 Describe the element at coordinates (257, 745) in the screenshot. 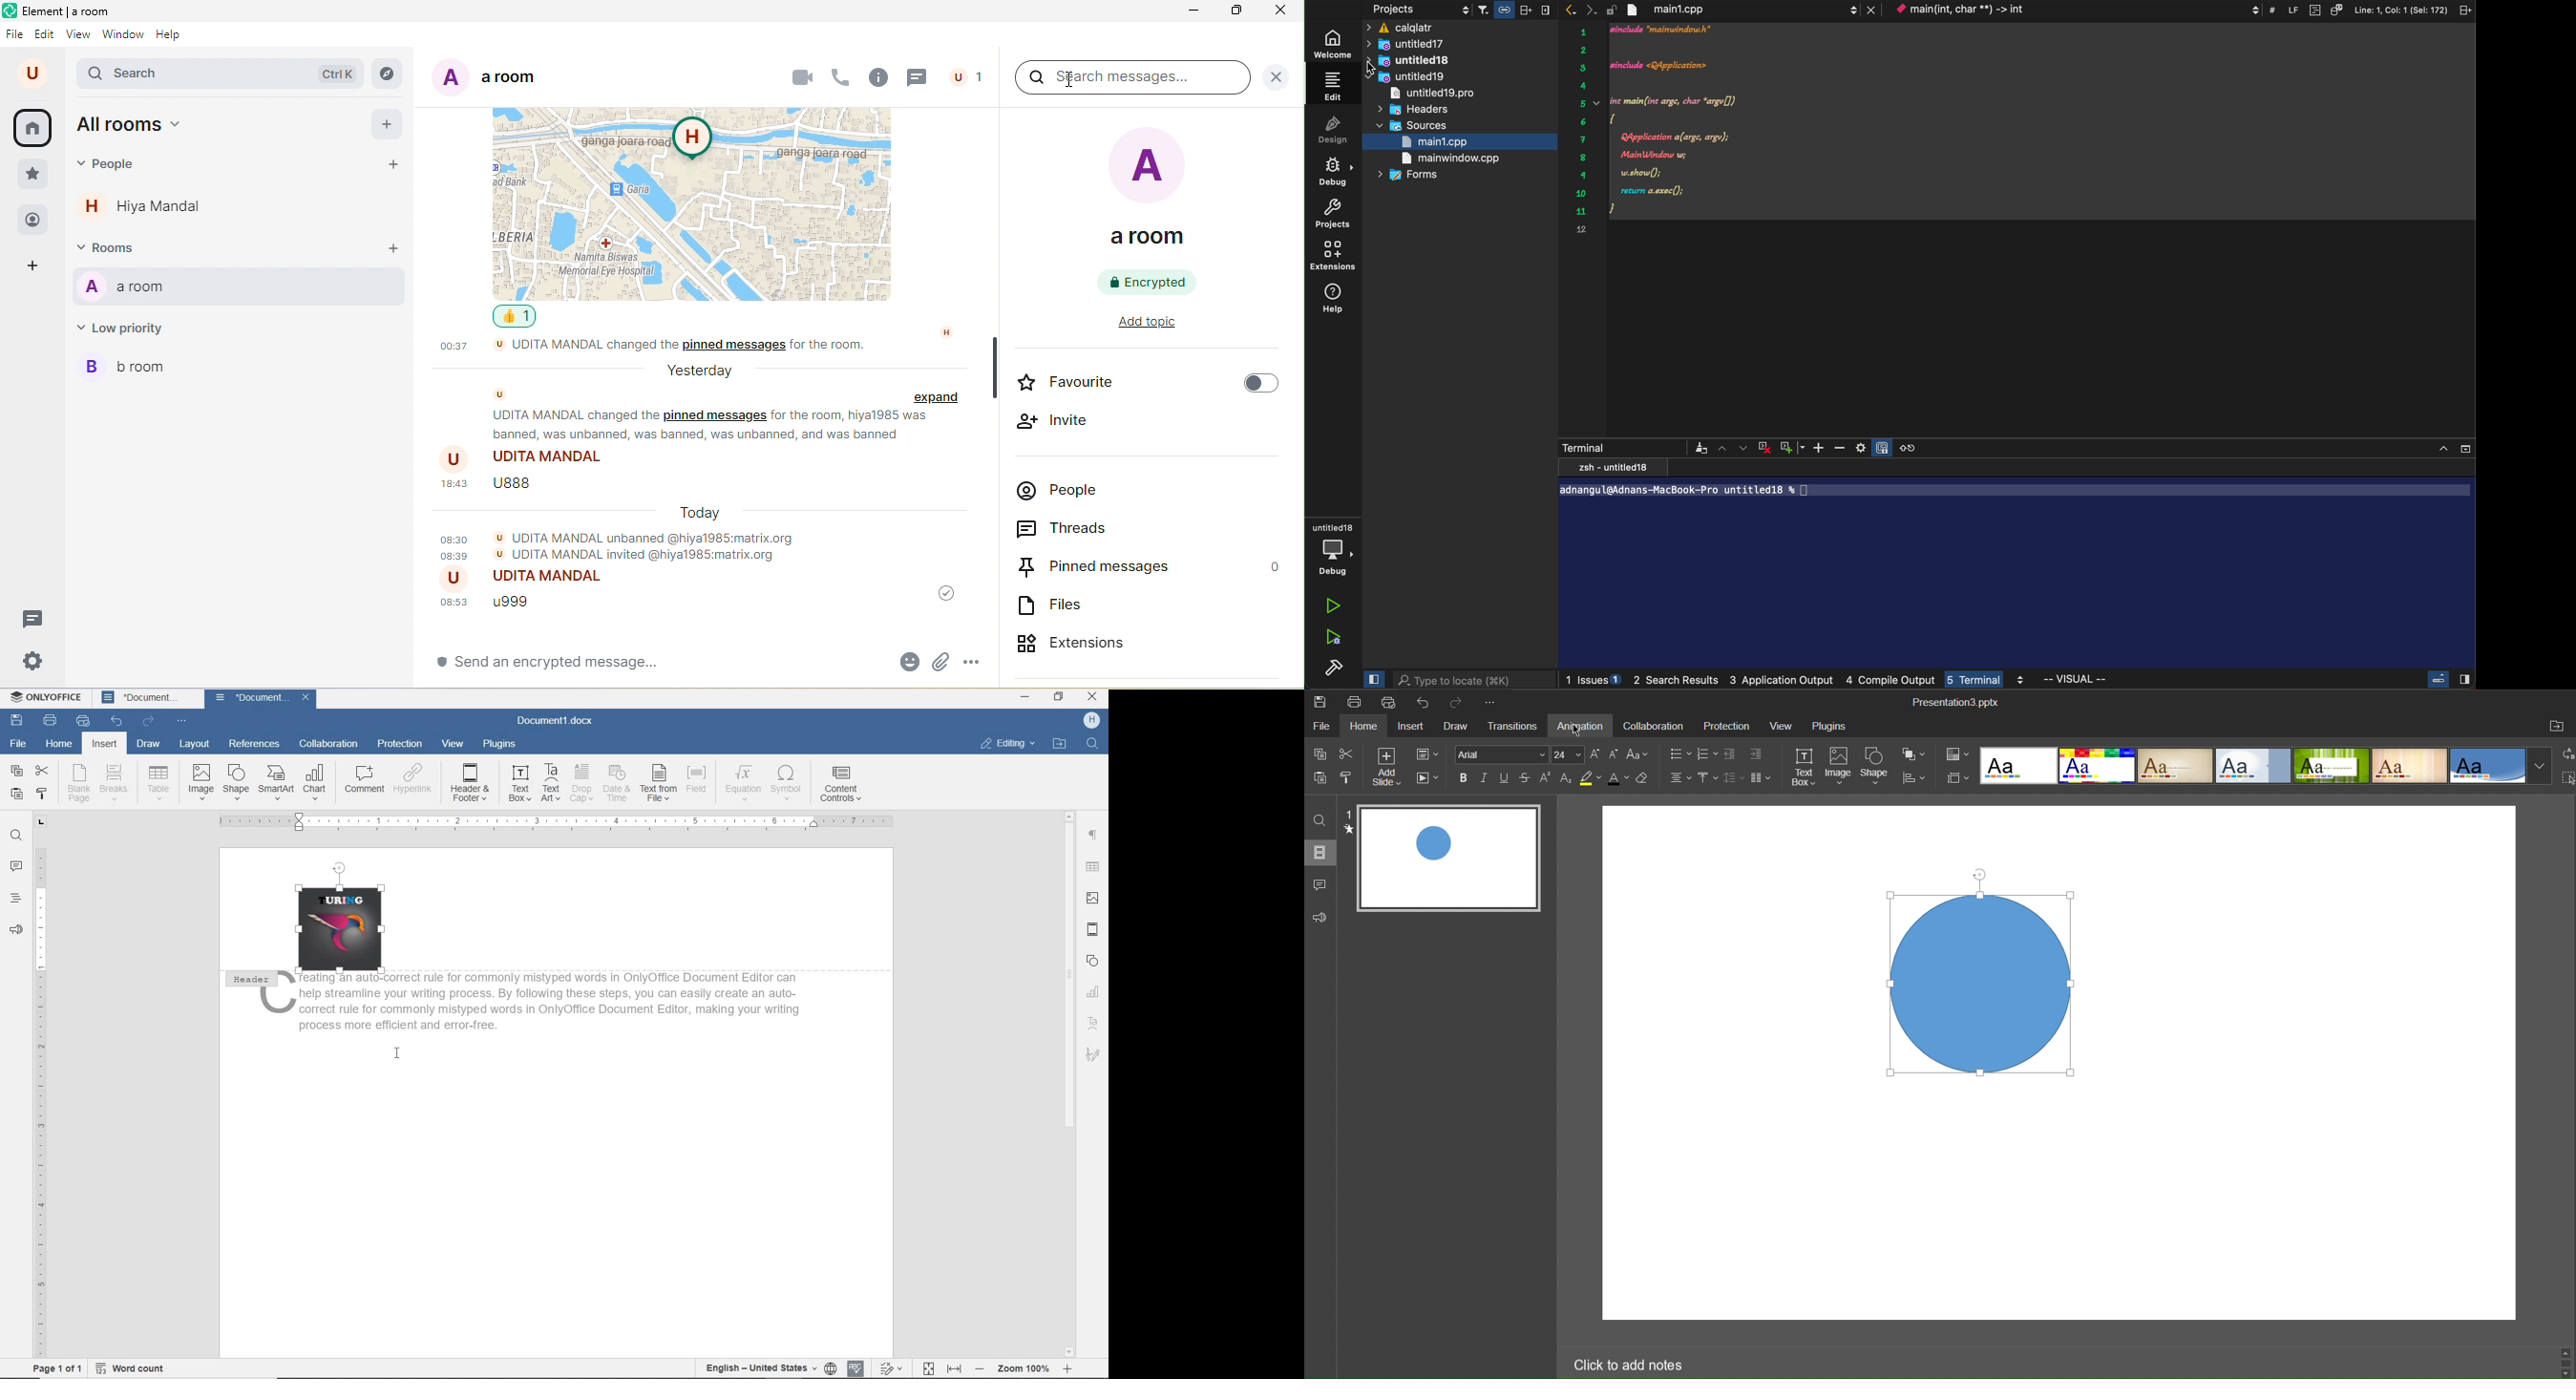

I see `REFERENCES` at that location.